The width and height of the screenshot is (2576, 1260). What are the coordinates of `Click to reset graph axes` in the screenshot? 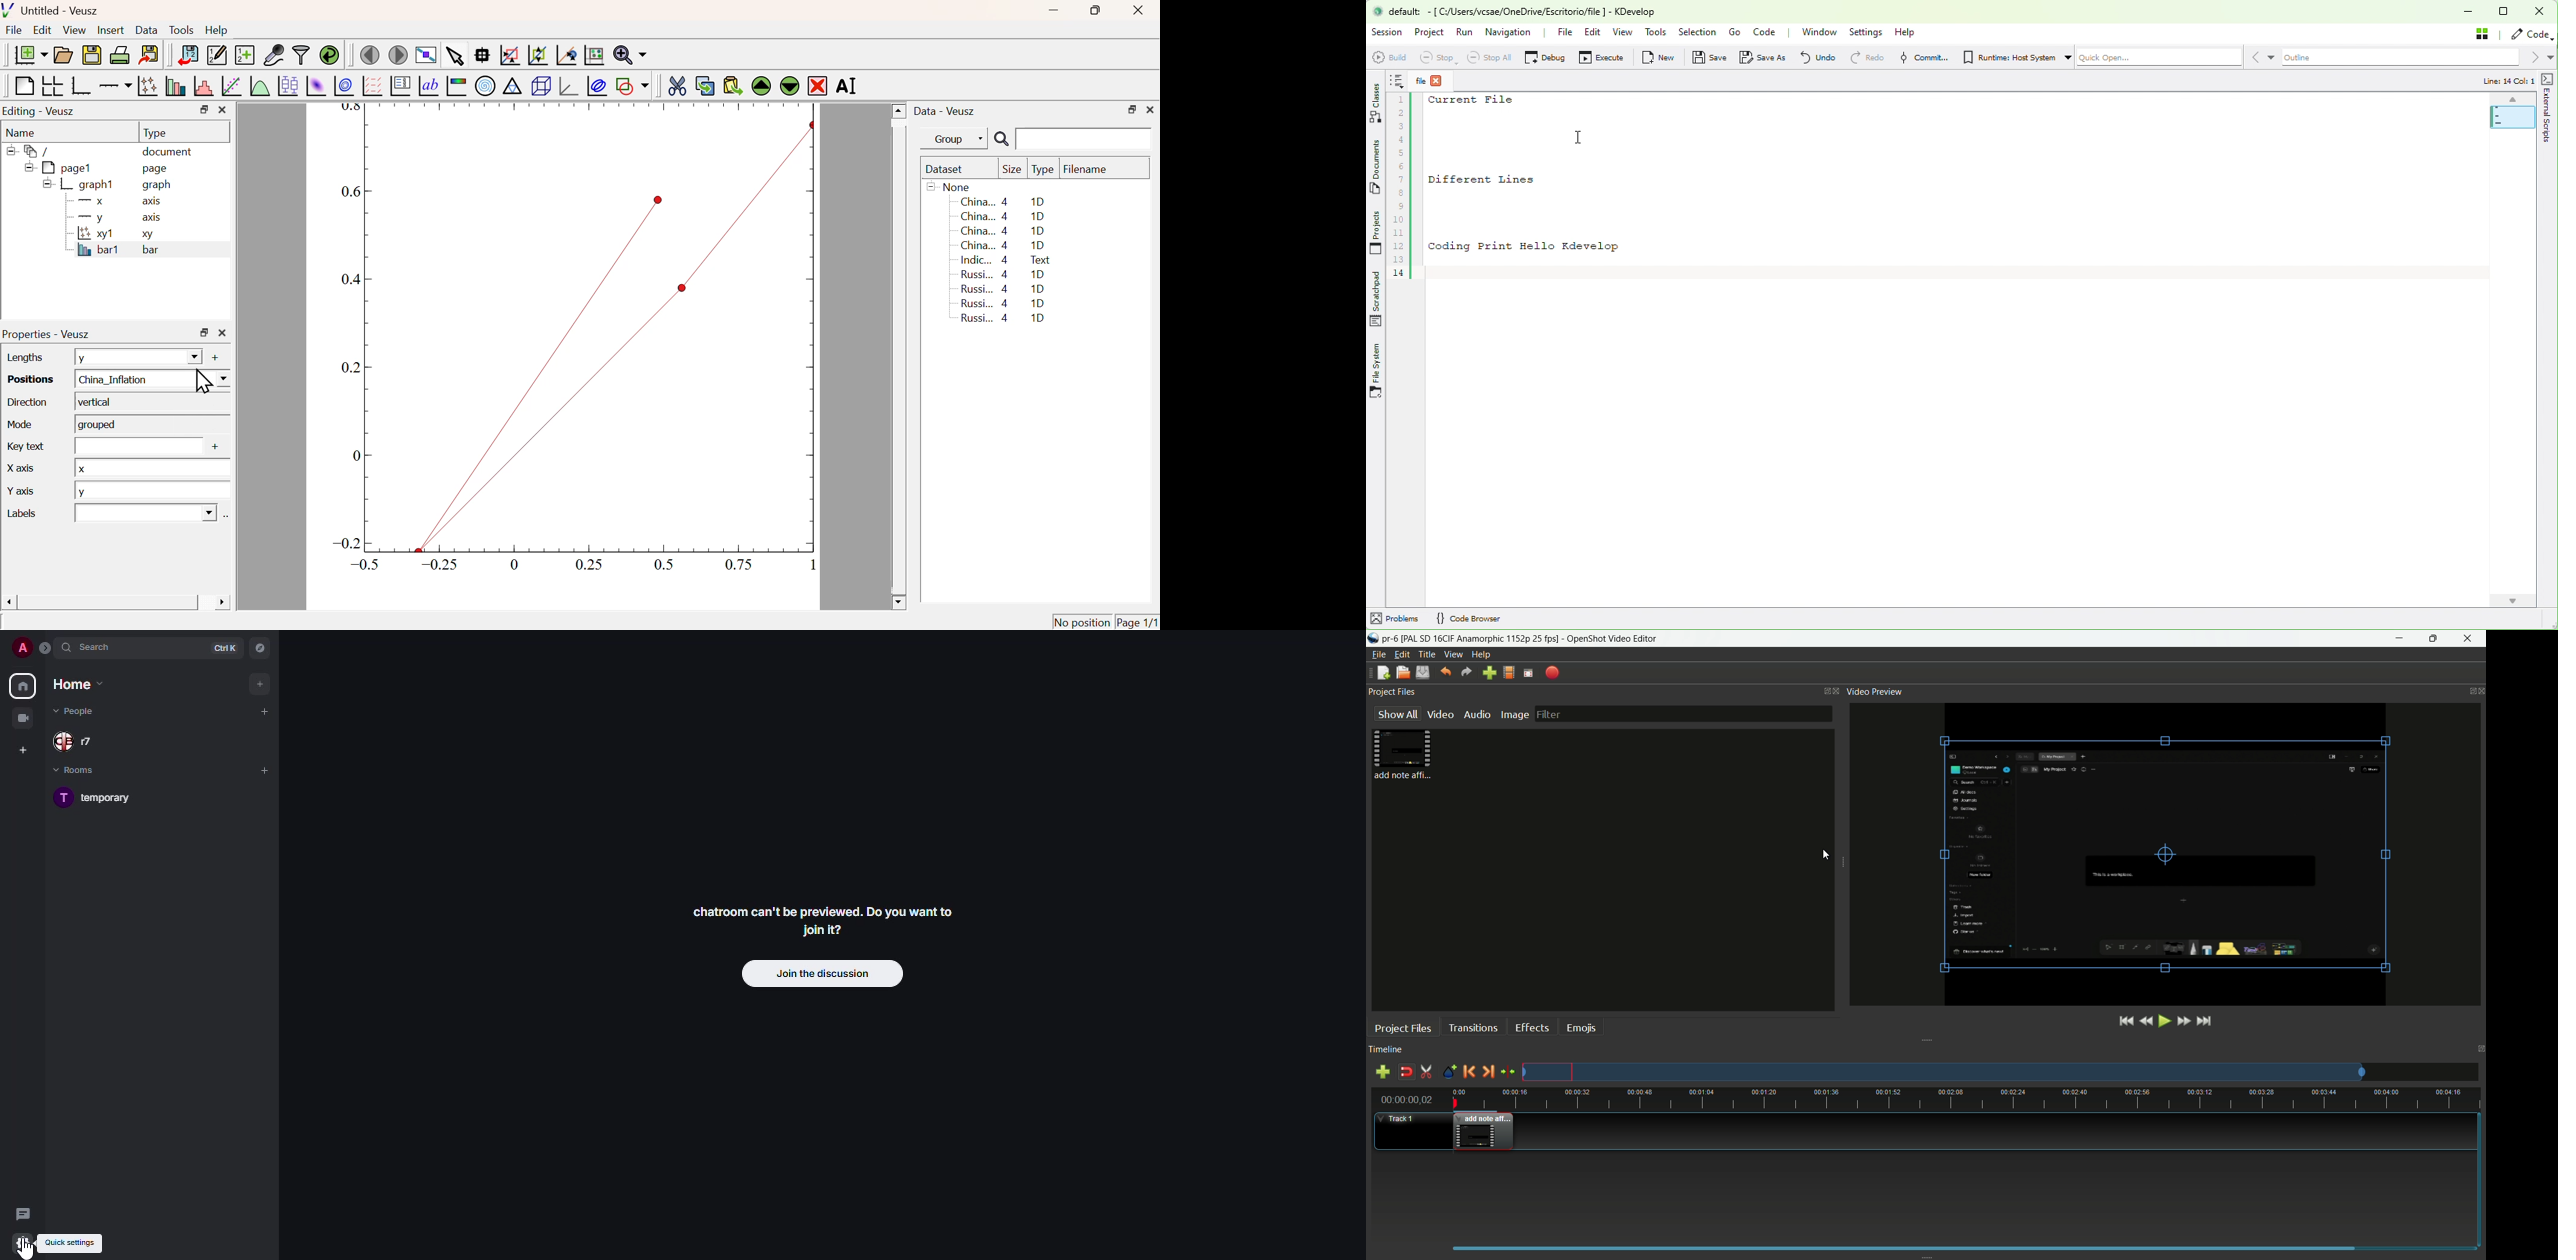 It's located at (565, 56).